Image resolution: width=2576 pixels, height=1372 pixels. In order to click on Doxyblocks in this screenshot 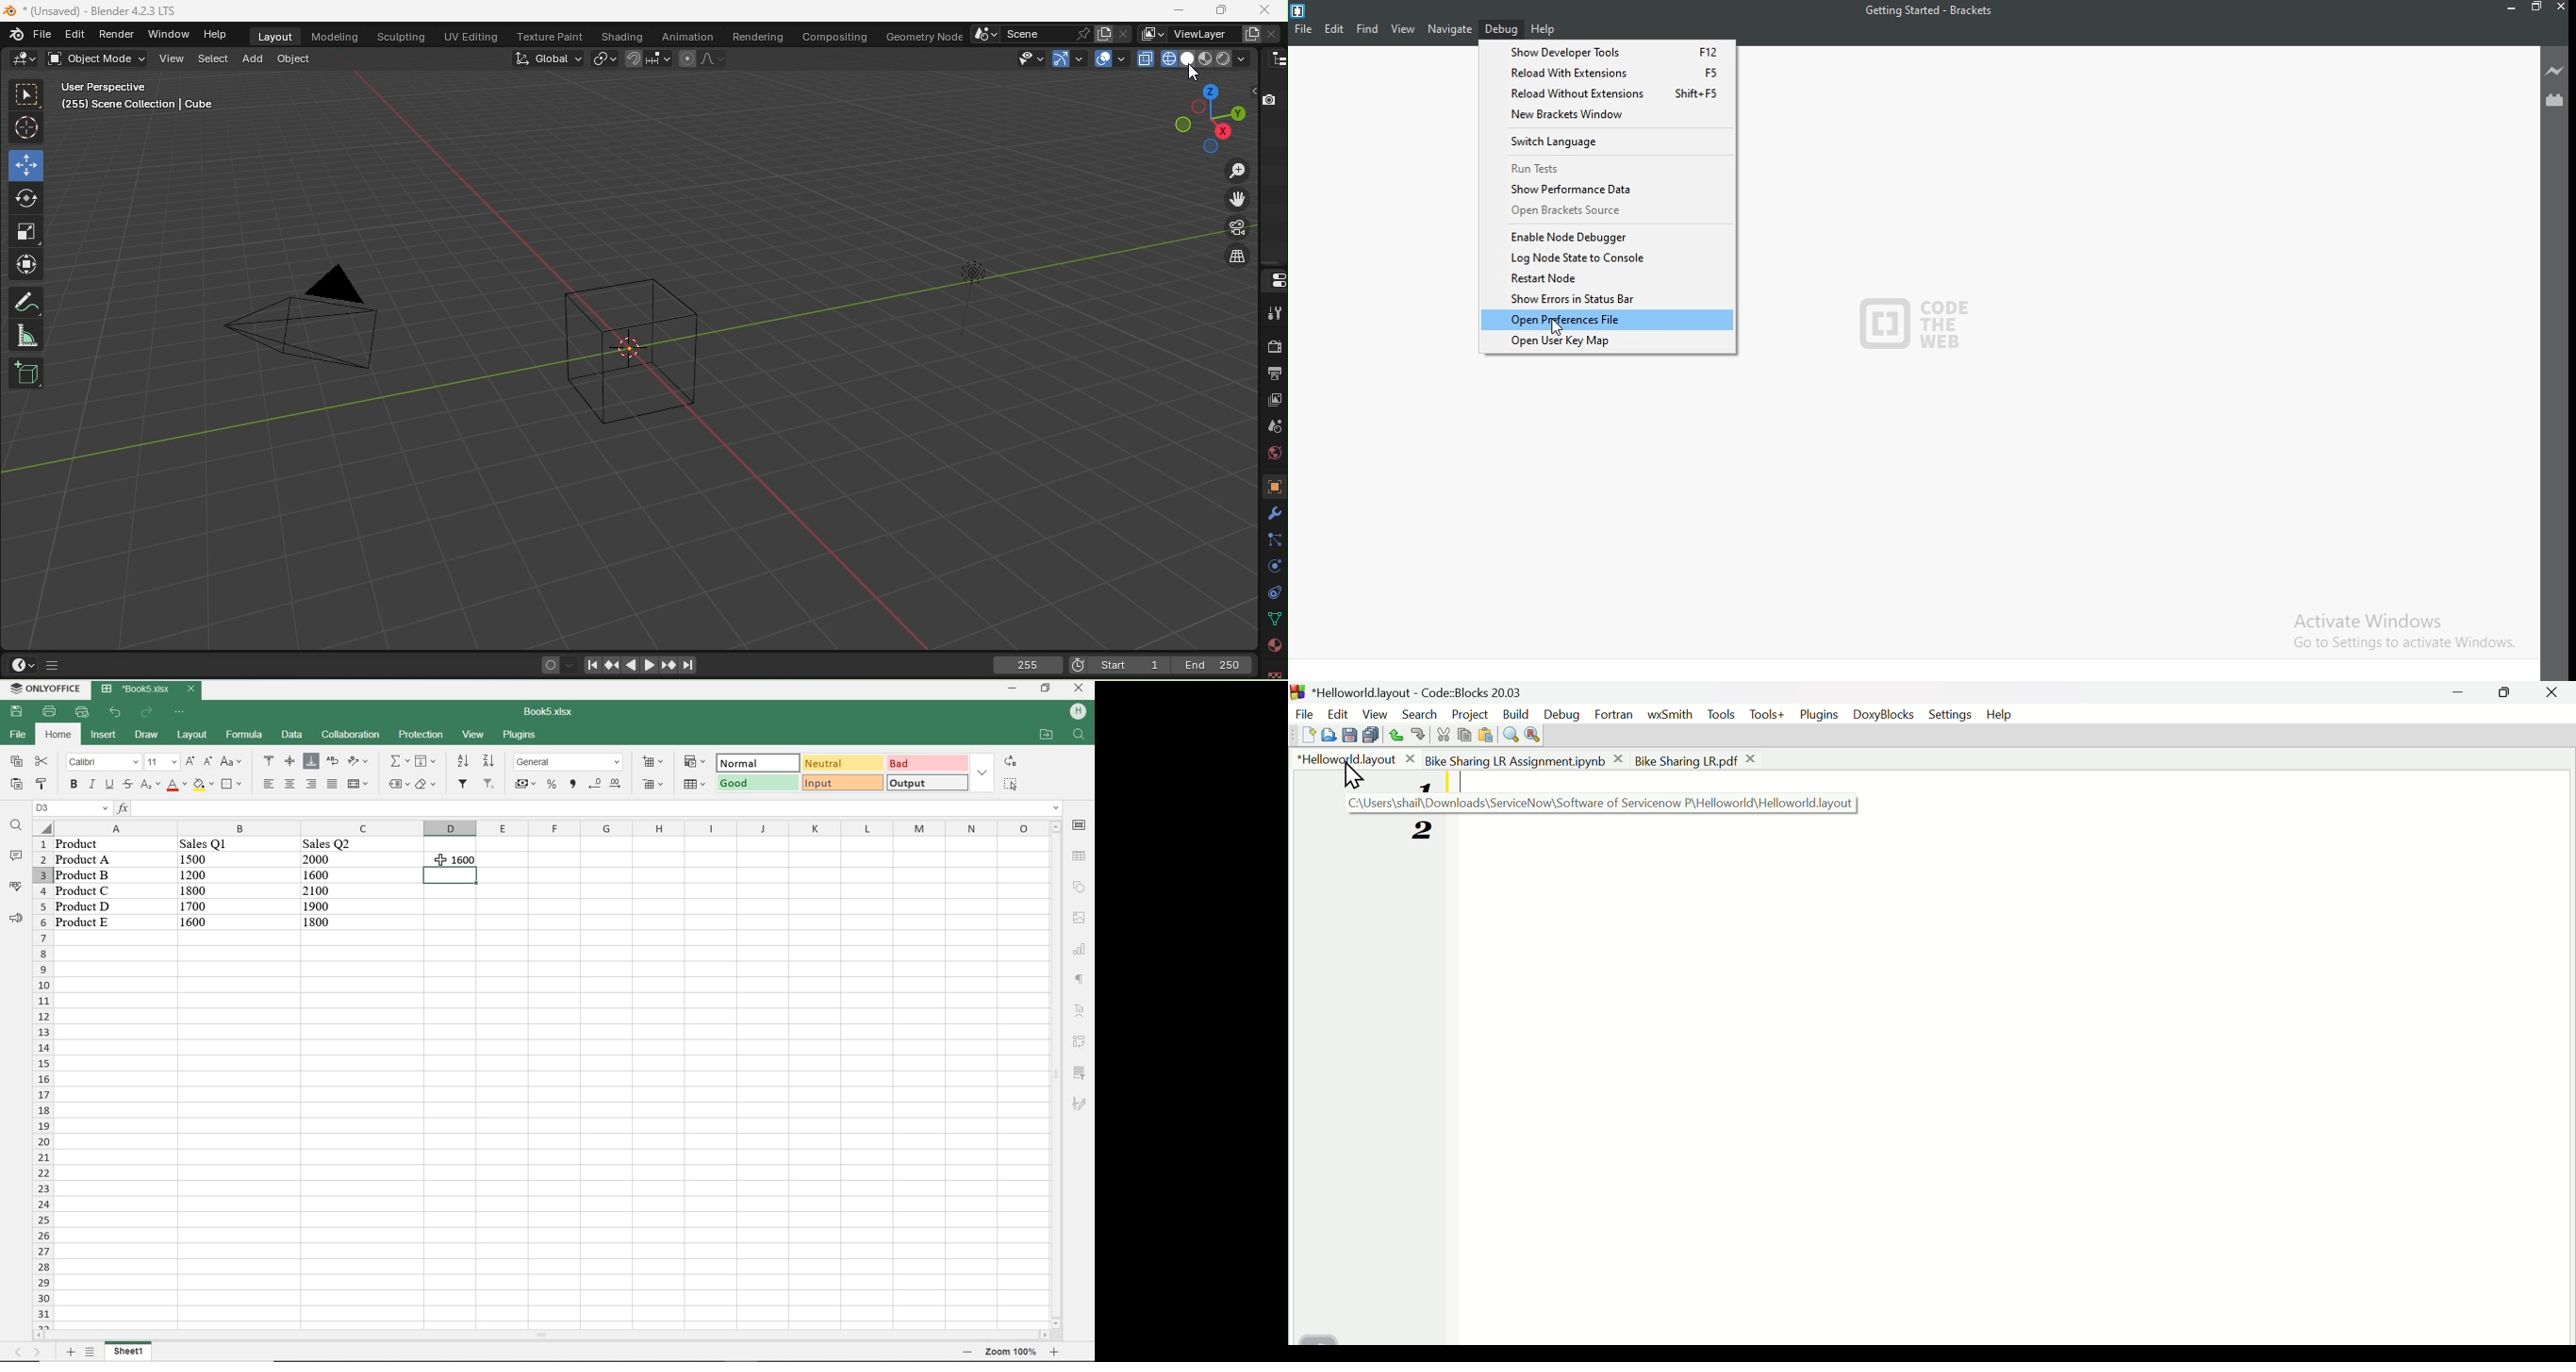, I will do `click(1888, 716)`.